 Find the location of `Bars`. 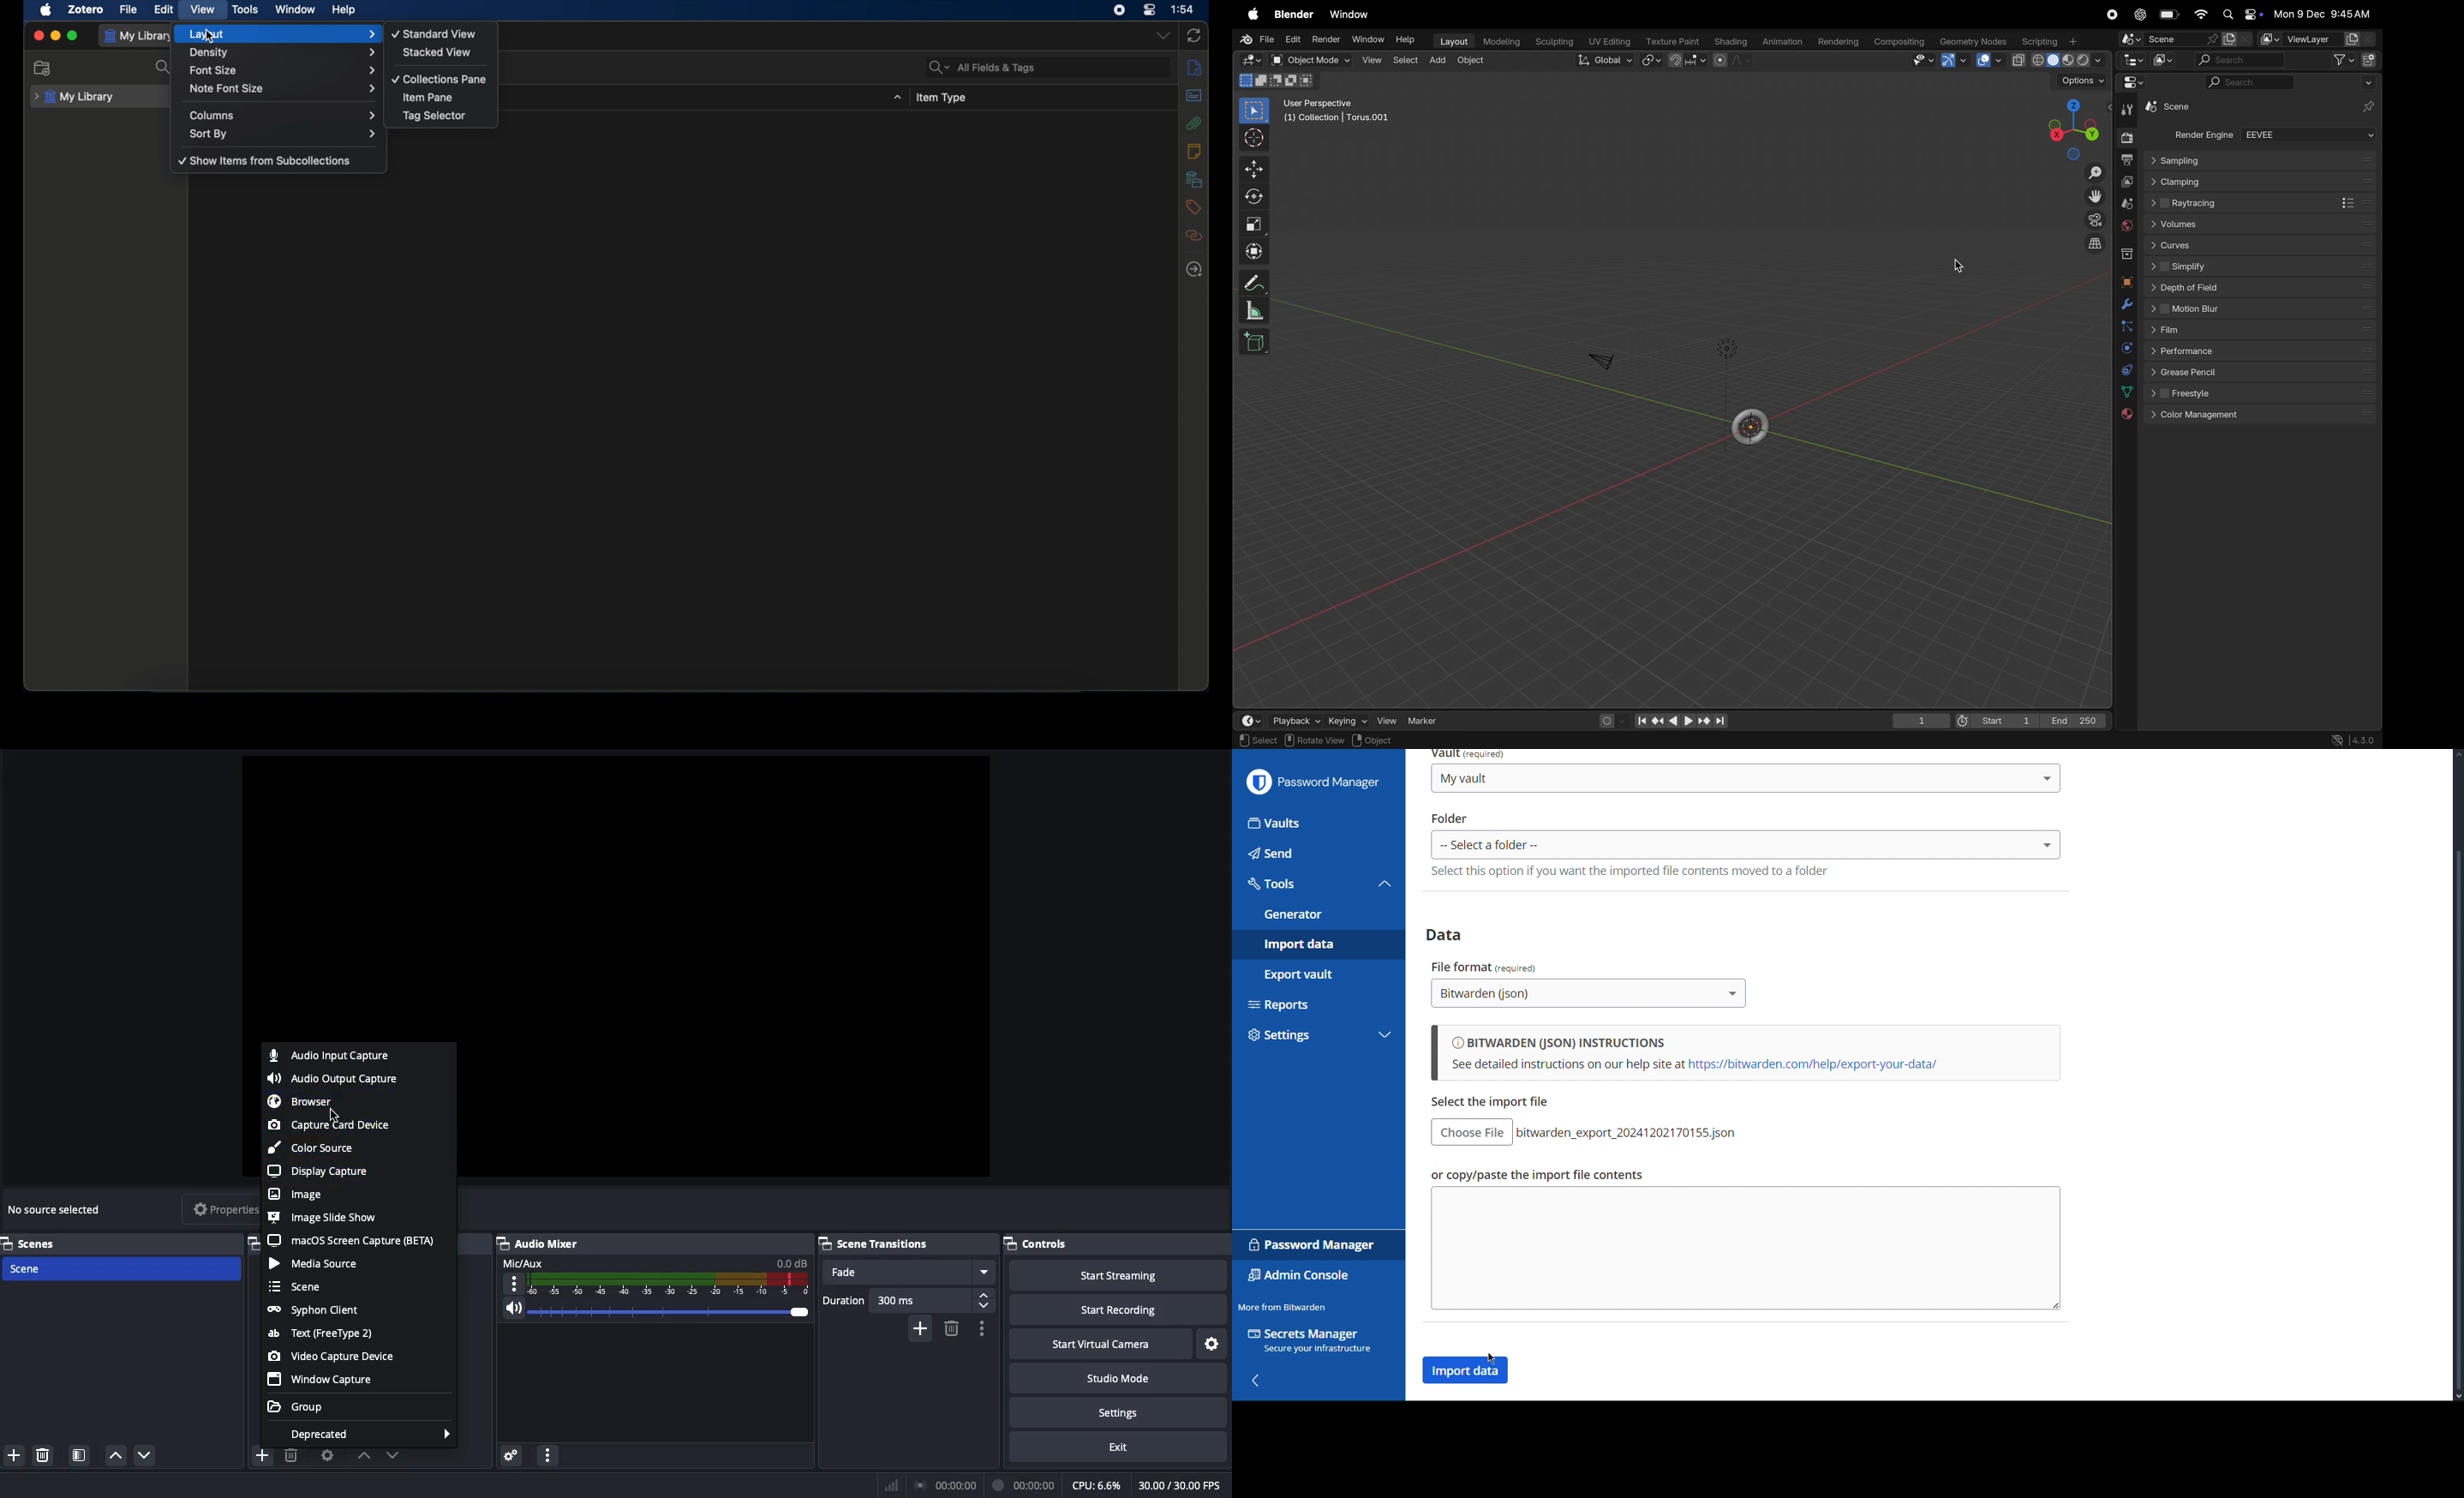

Bars is located at coordinates (888, 1486).